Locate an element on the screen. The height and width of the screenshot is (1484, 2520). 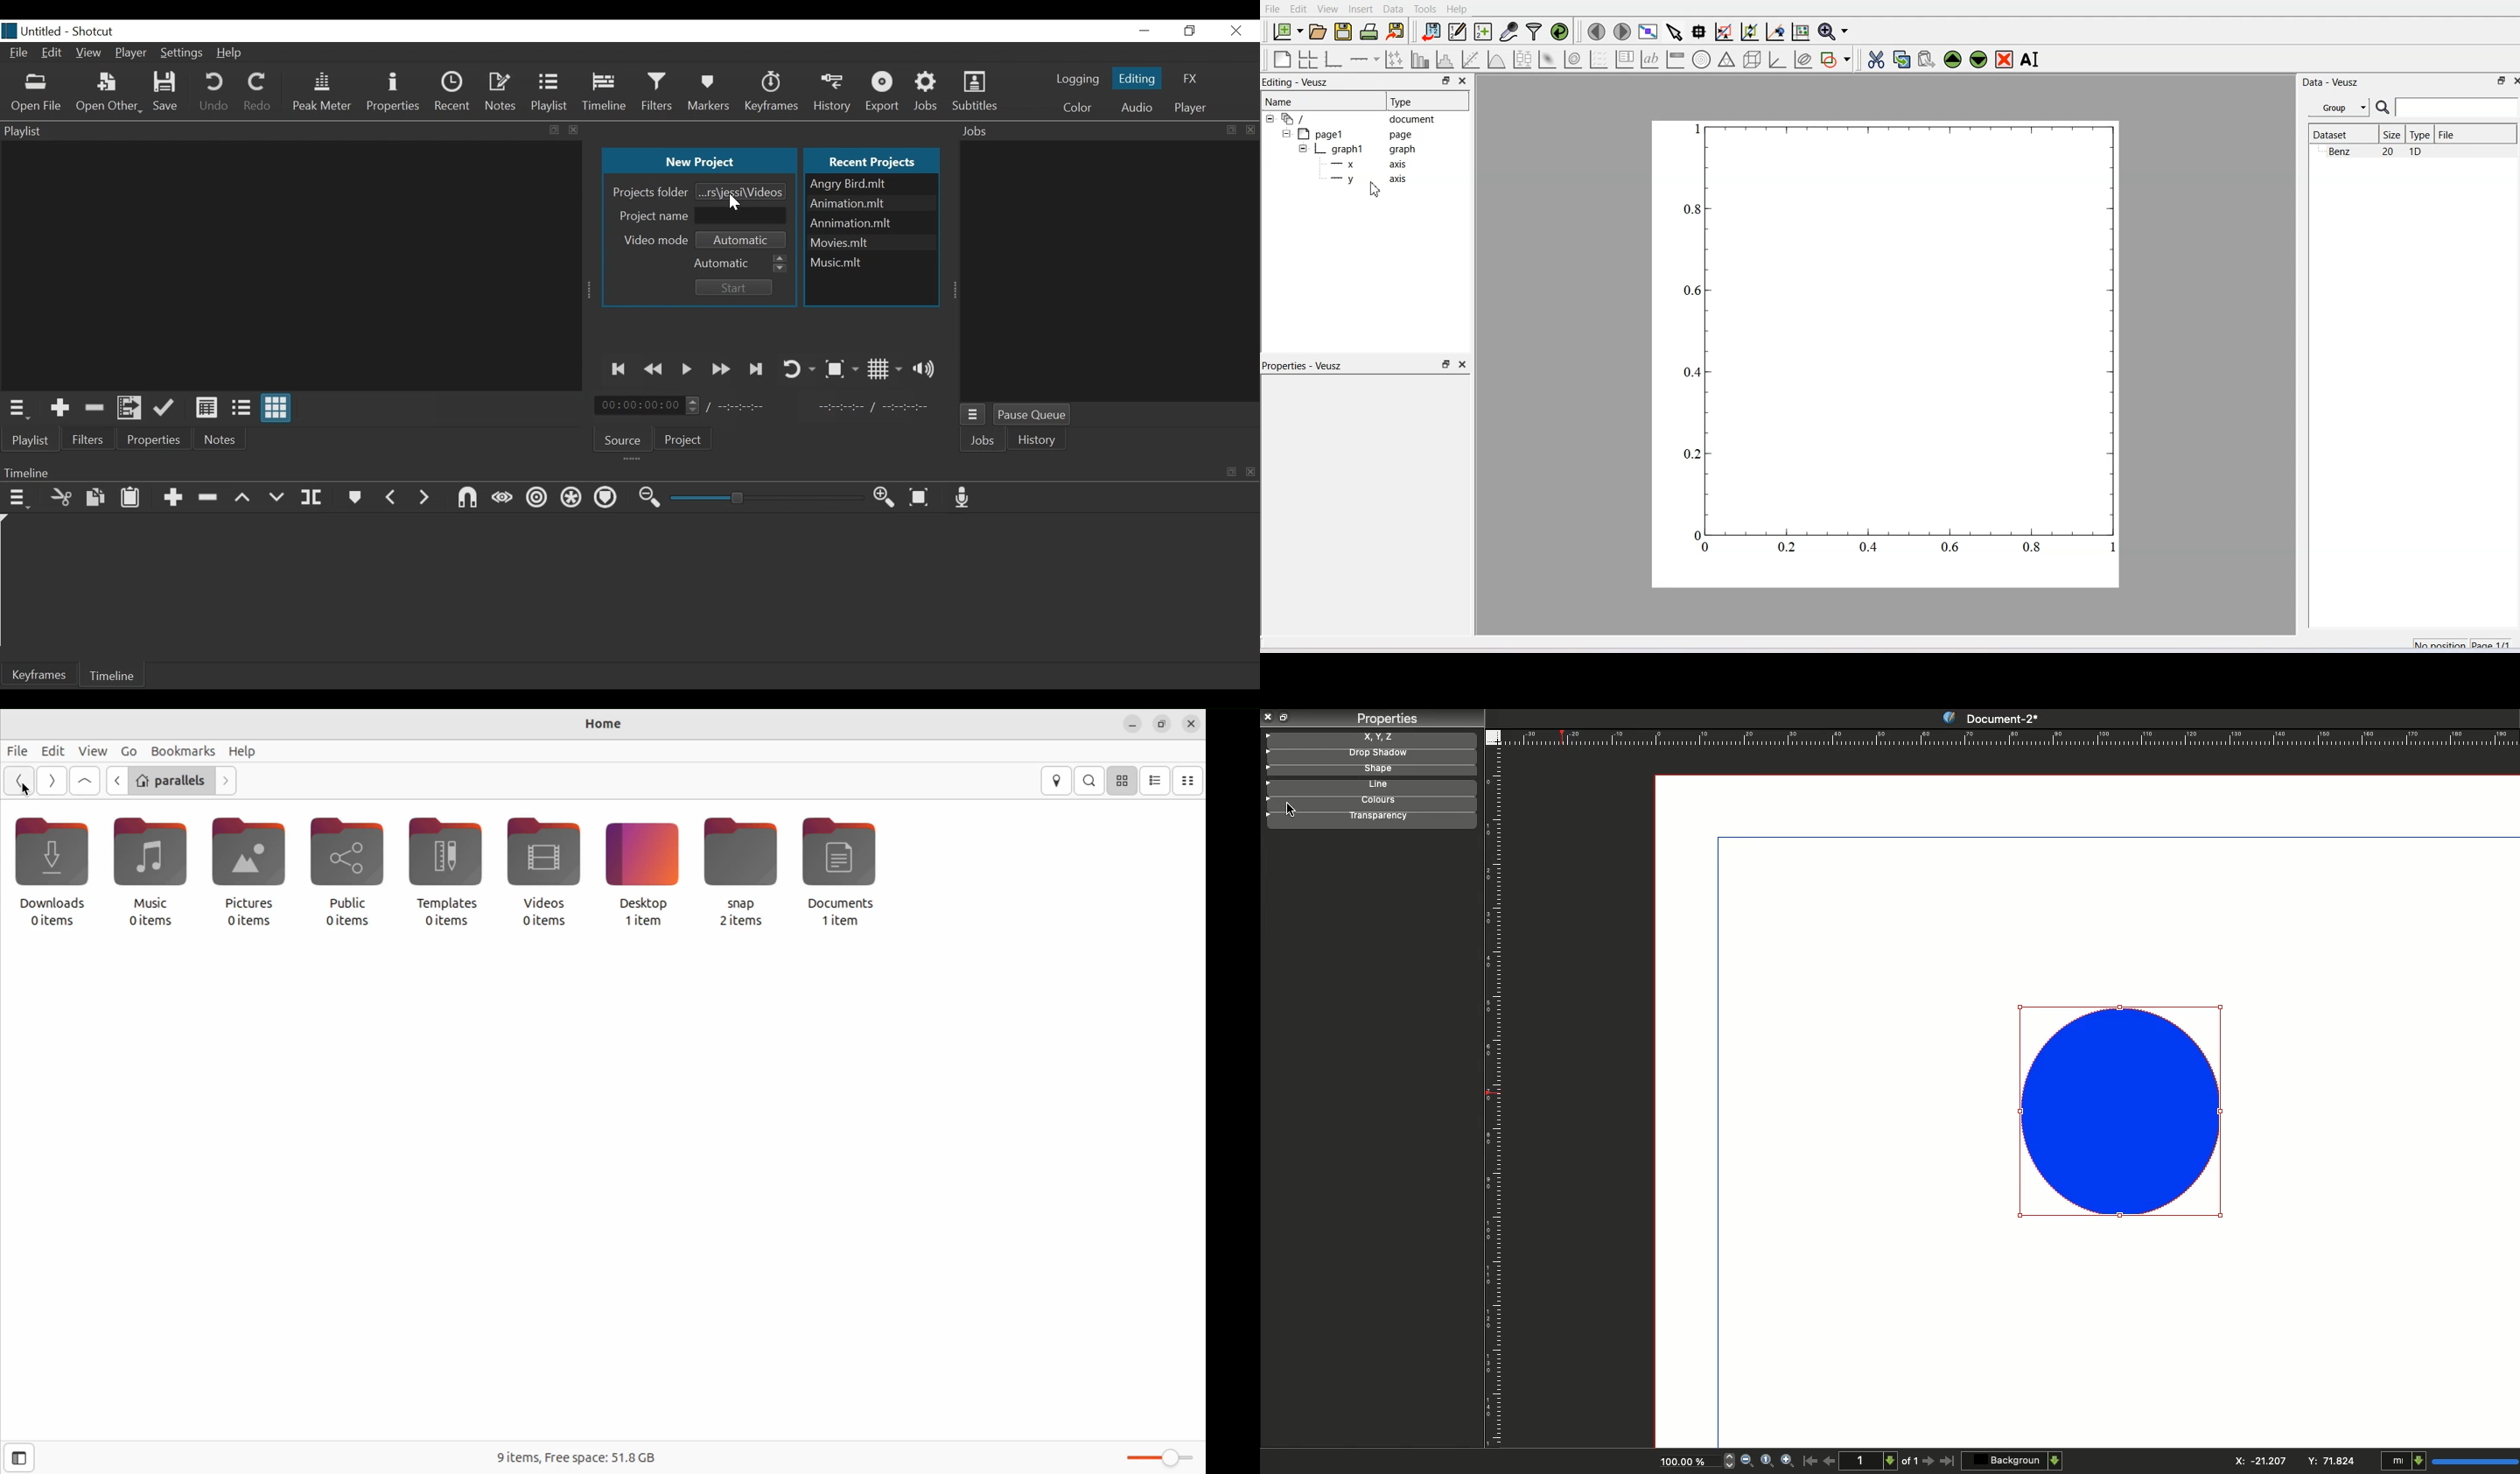
Zoom out is located at coordinates (1746, 1462).